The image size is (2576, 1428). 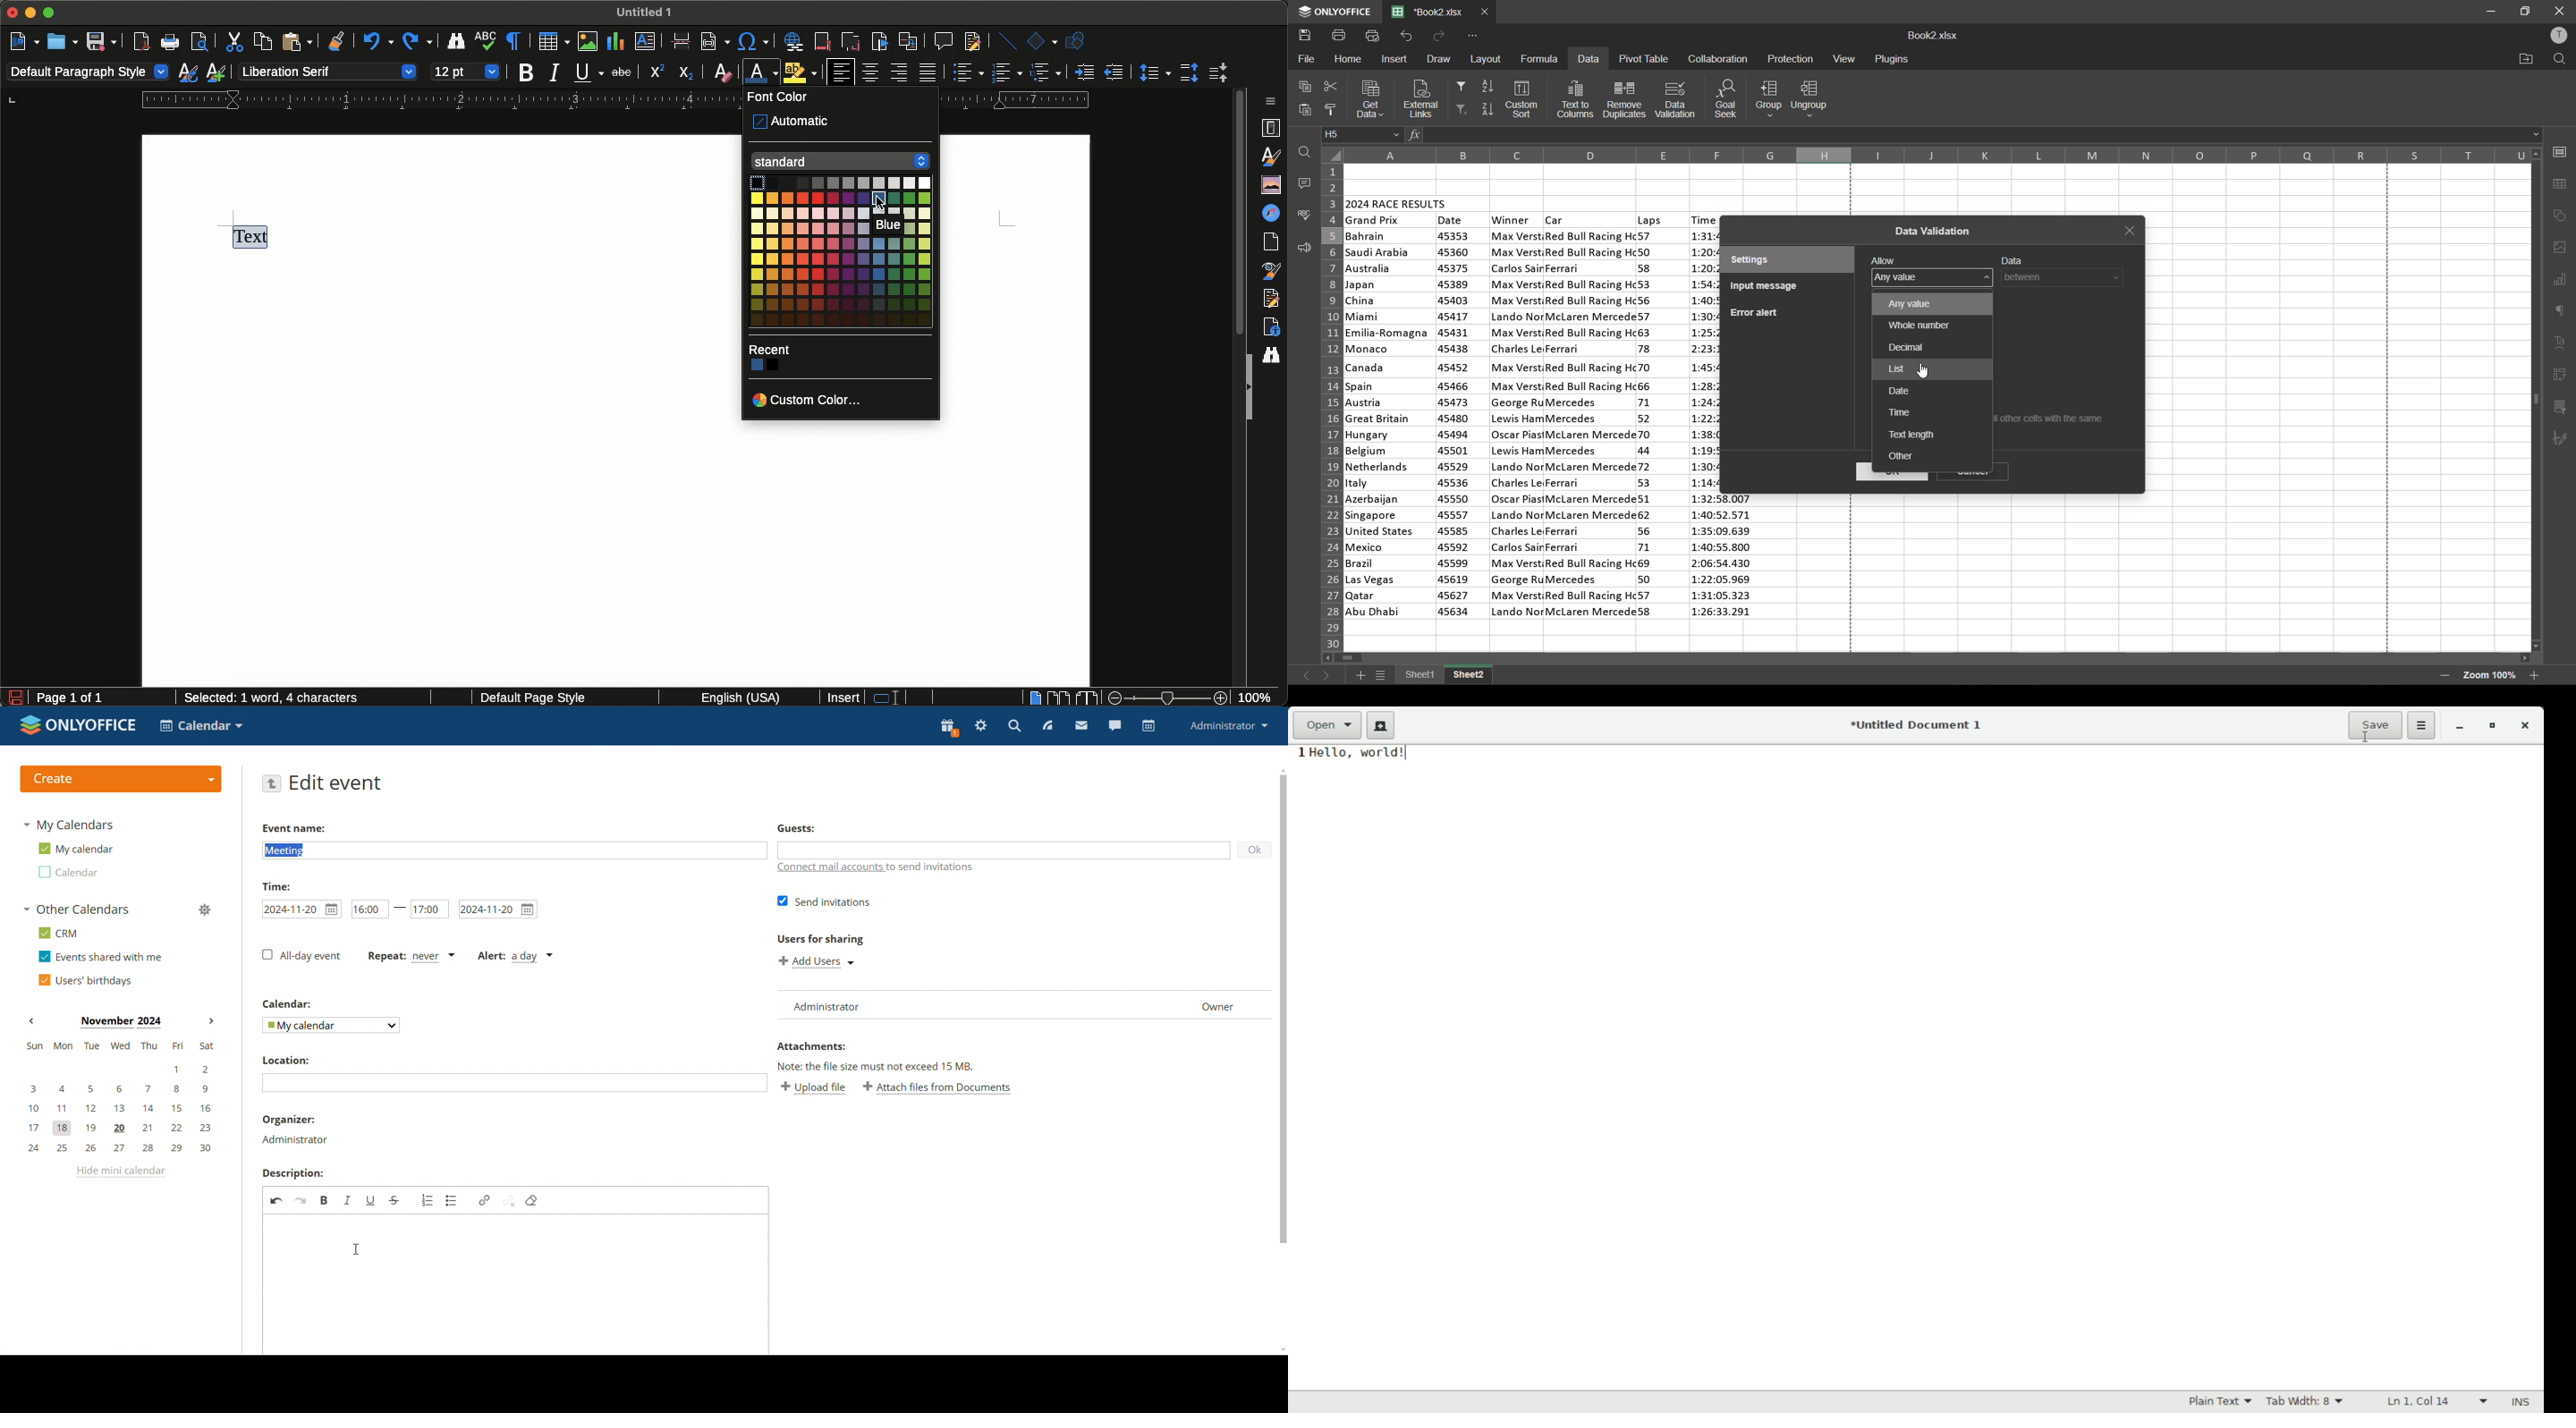 What do you see at coordinates (1488, 60) in the screenshot?
I see `layout` at bounding box center [1488, 60].